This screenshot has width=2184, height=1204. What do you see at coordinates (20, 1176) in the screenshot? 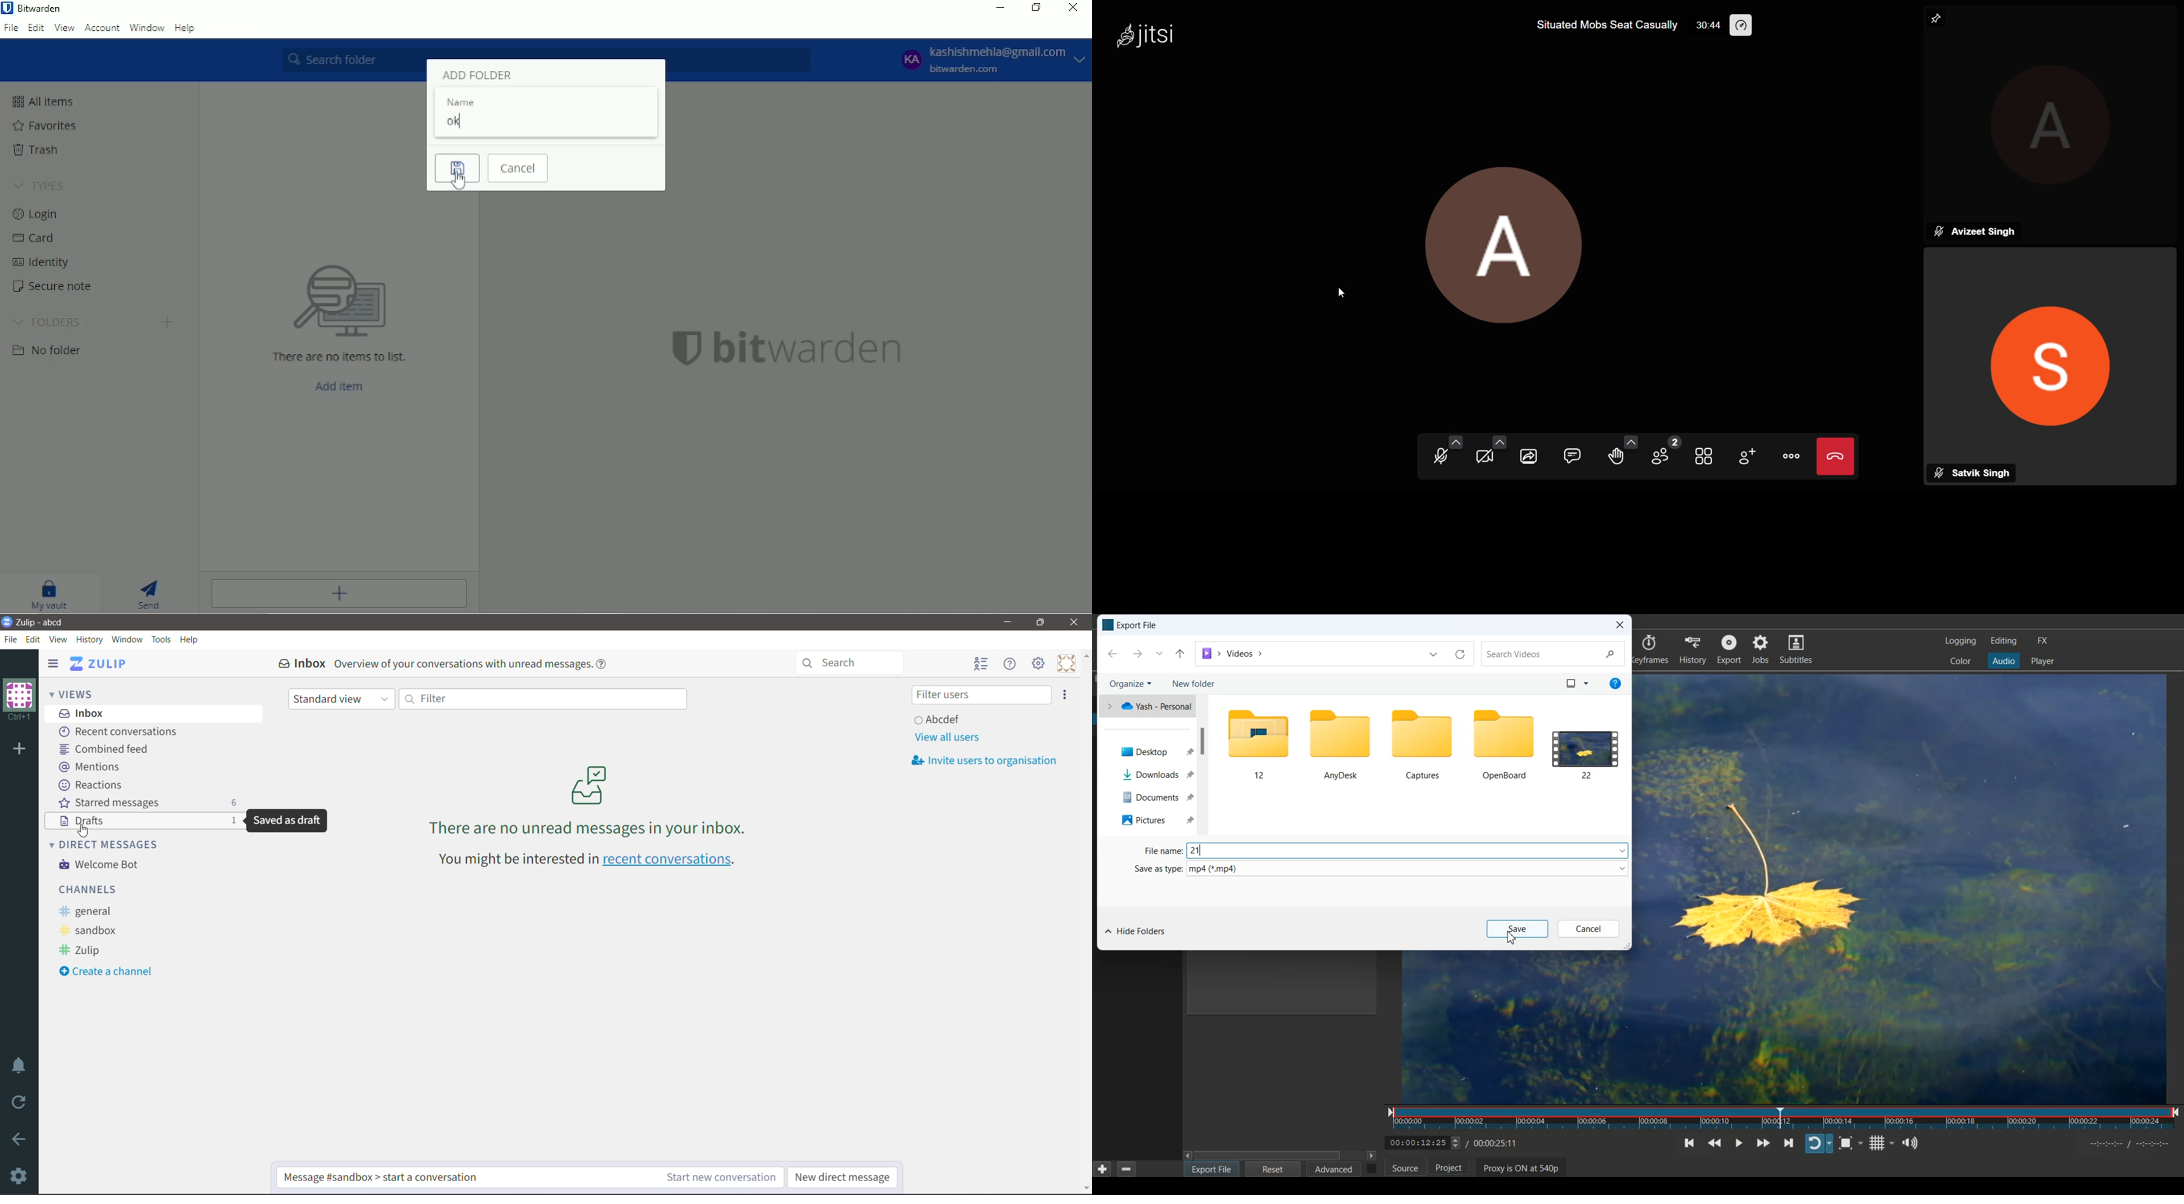
I see `Settings` at bounding box center [20, 1176].